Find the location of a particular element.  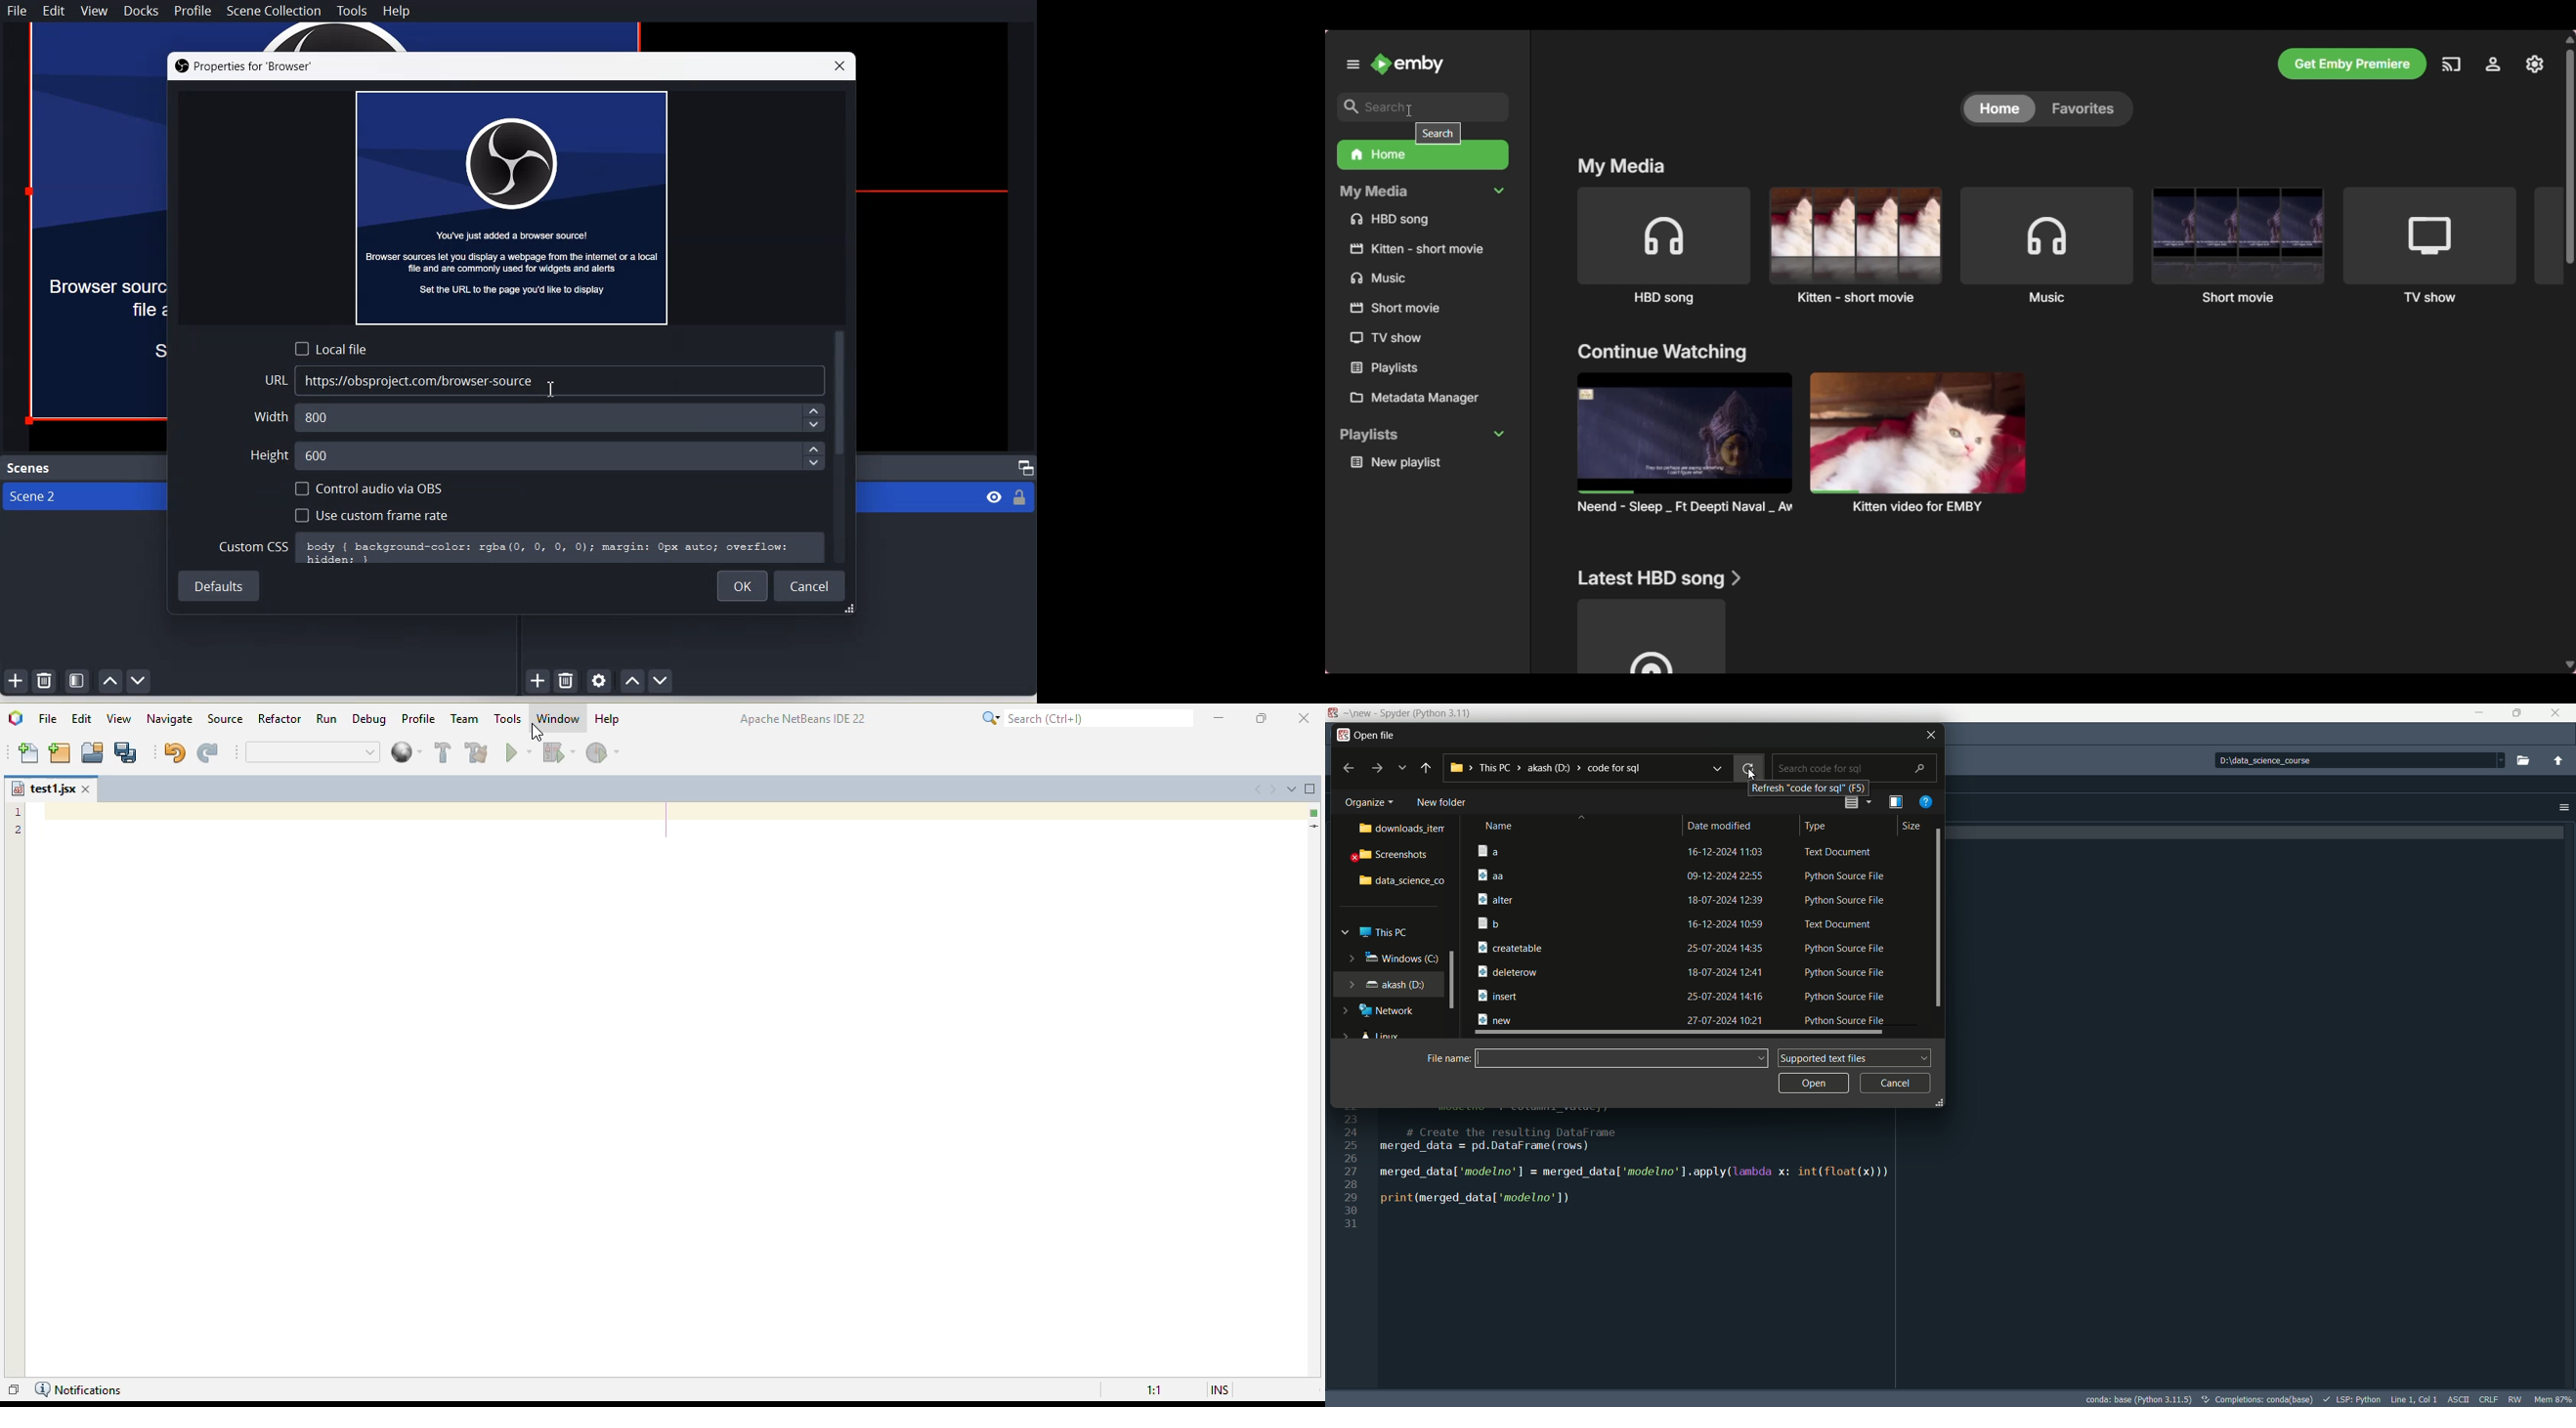

scenes is located at coordinates (31, 468).